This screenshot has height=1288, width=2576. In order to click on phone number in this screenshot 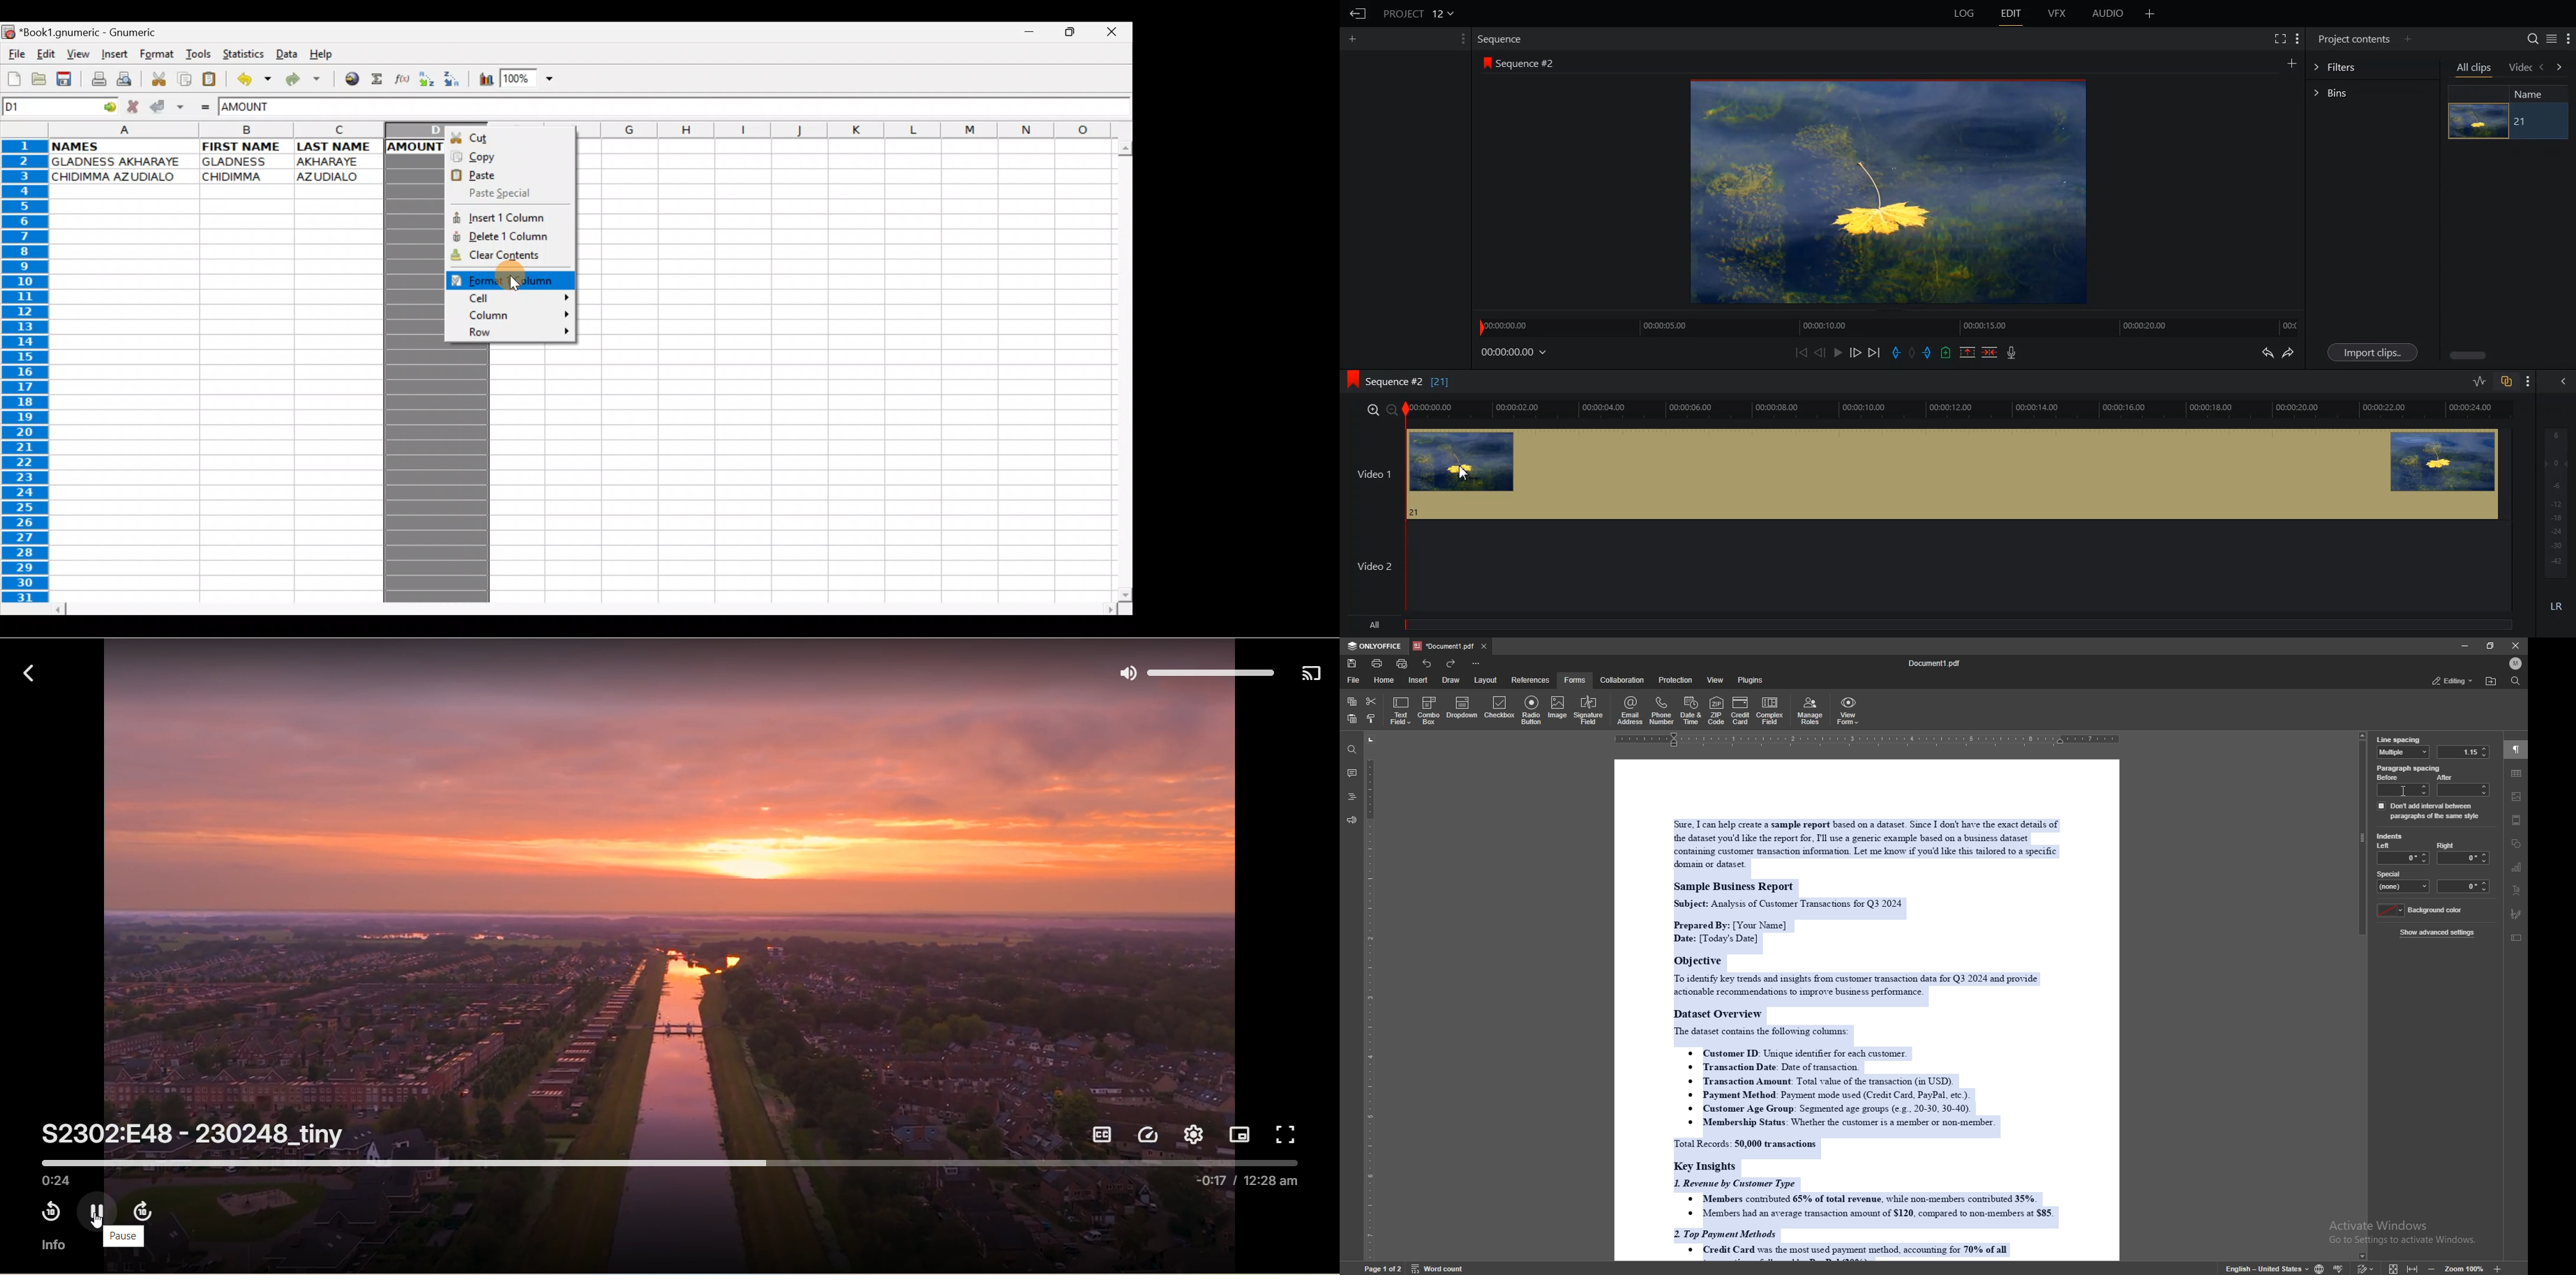, I will do `click(1663, 711)`.